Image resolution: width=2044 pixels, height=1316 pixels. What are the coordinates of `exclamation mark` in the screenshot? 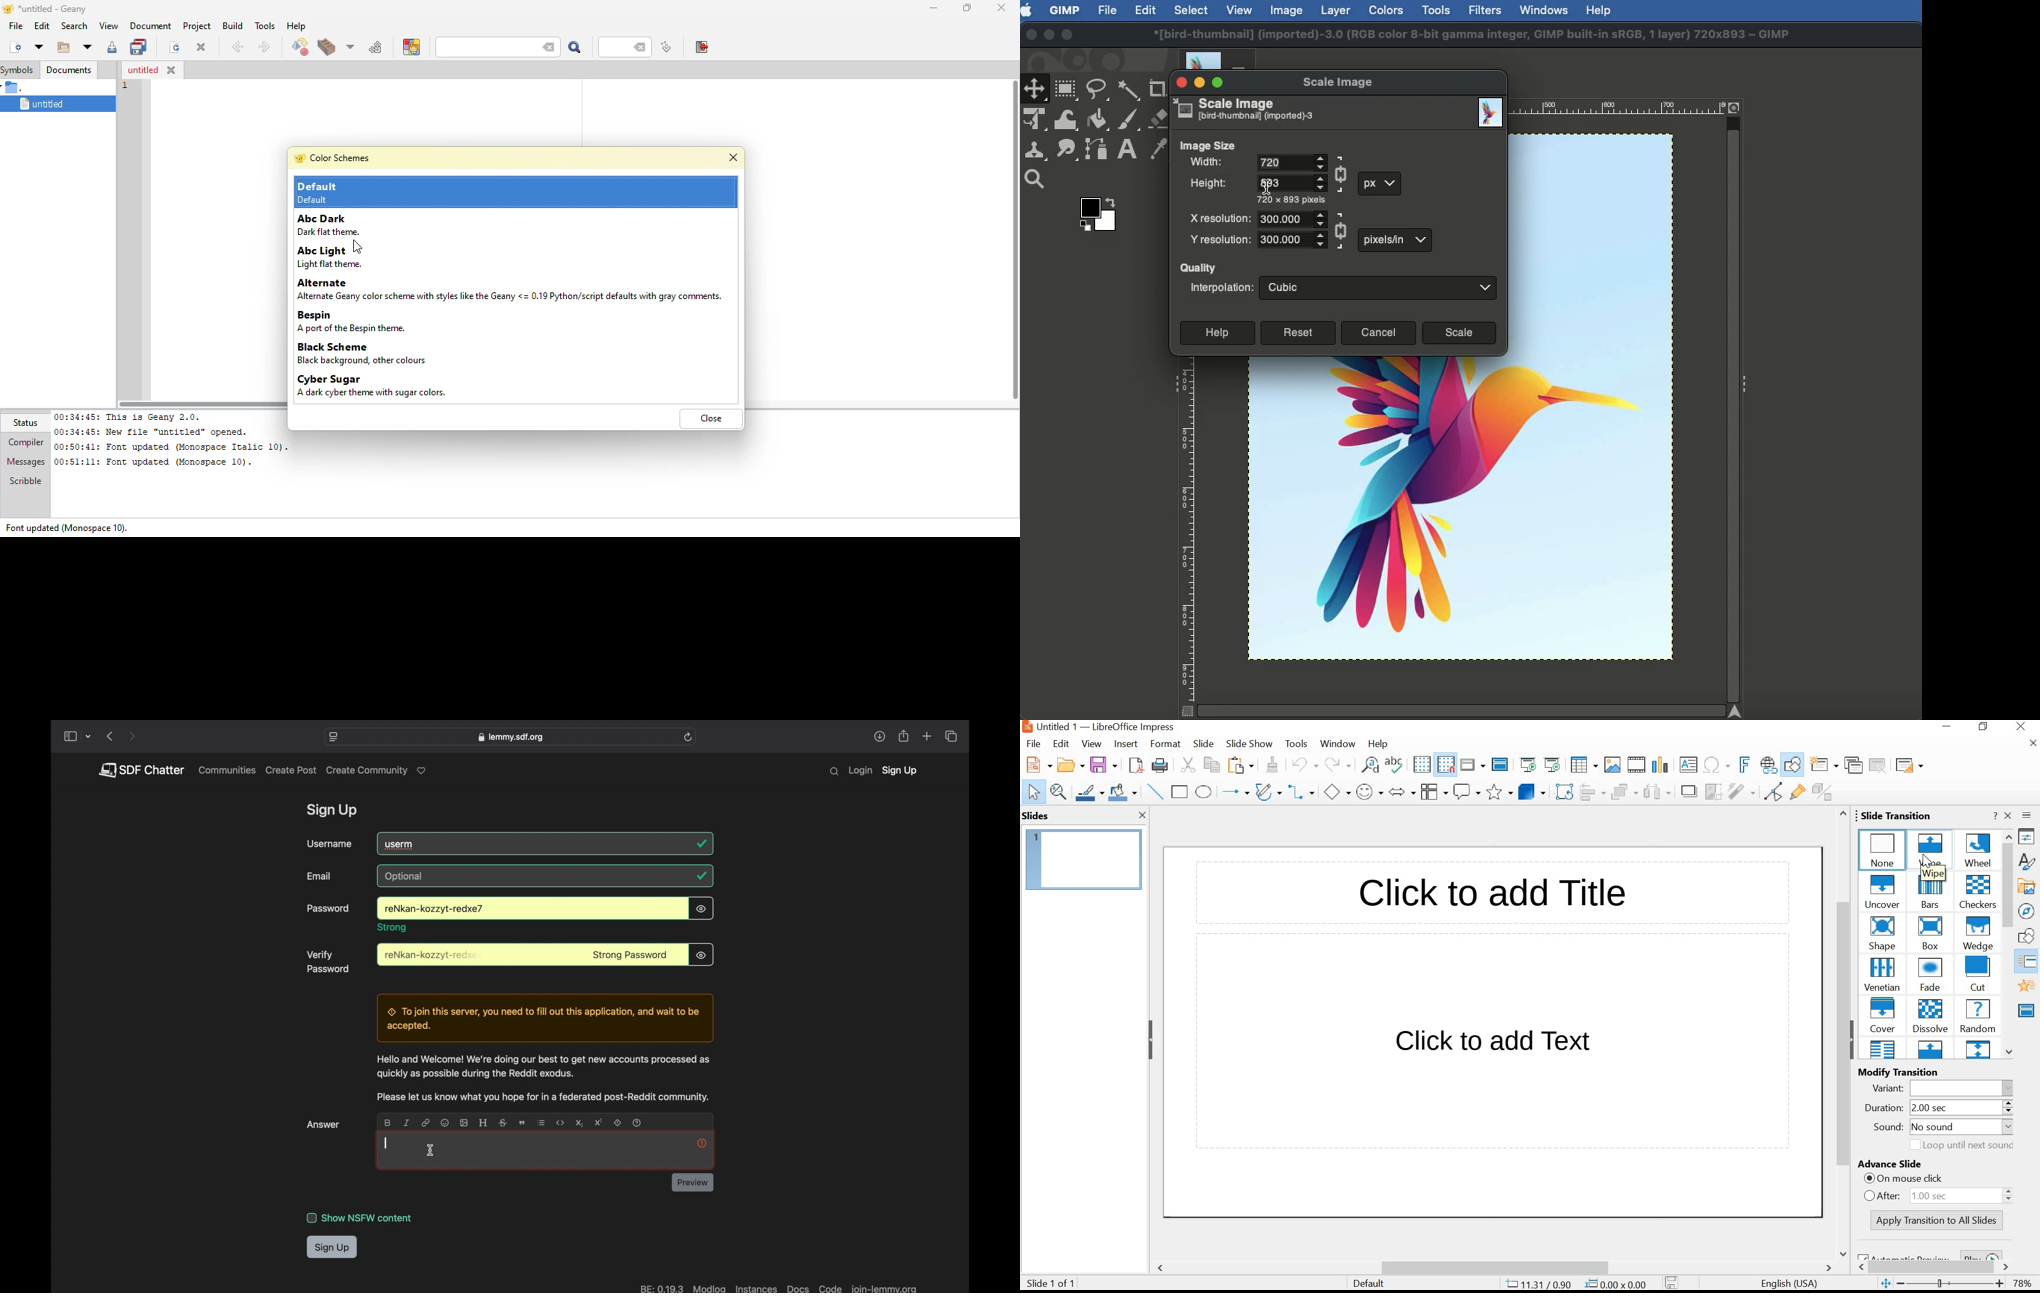 It's located at (702, 1143).